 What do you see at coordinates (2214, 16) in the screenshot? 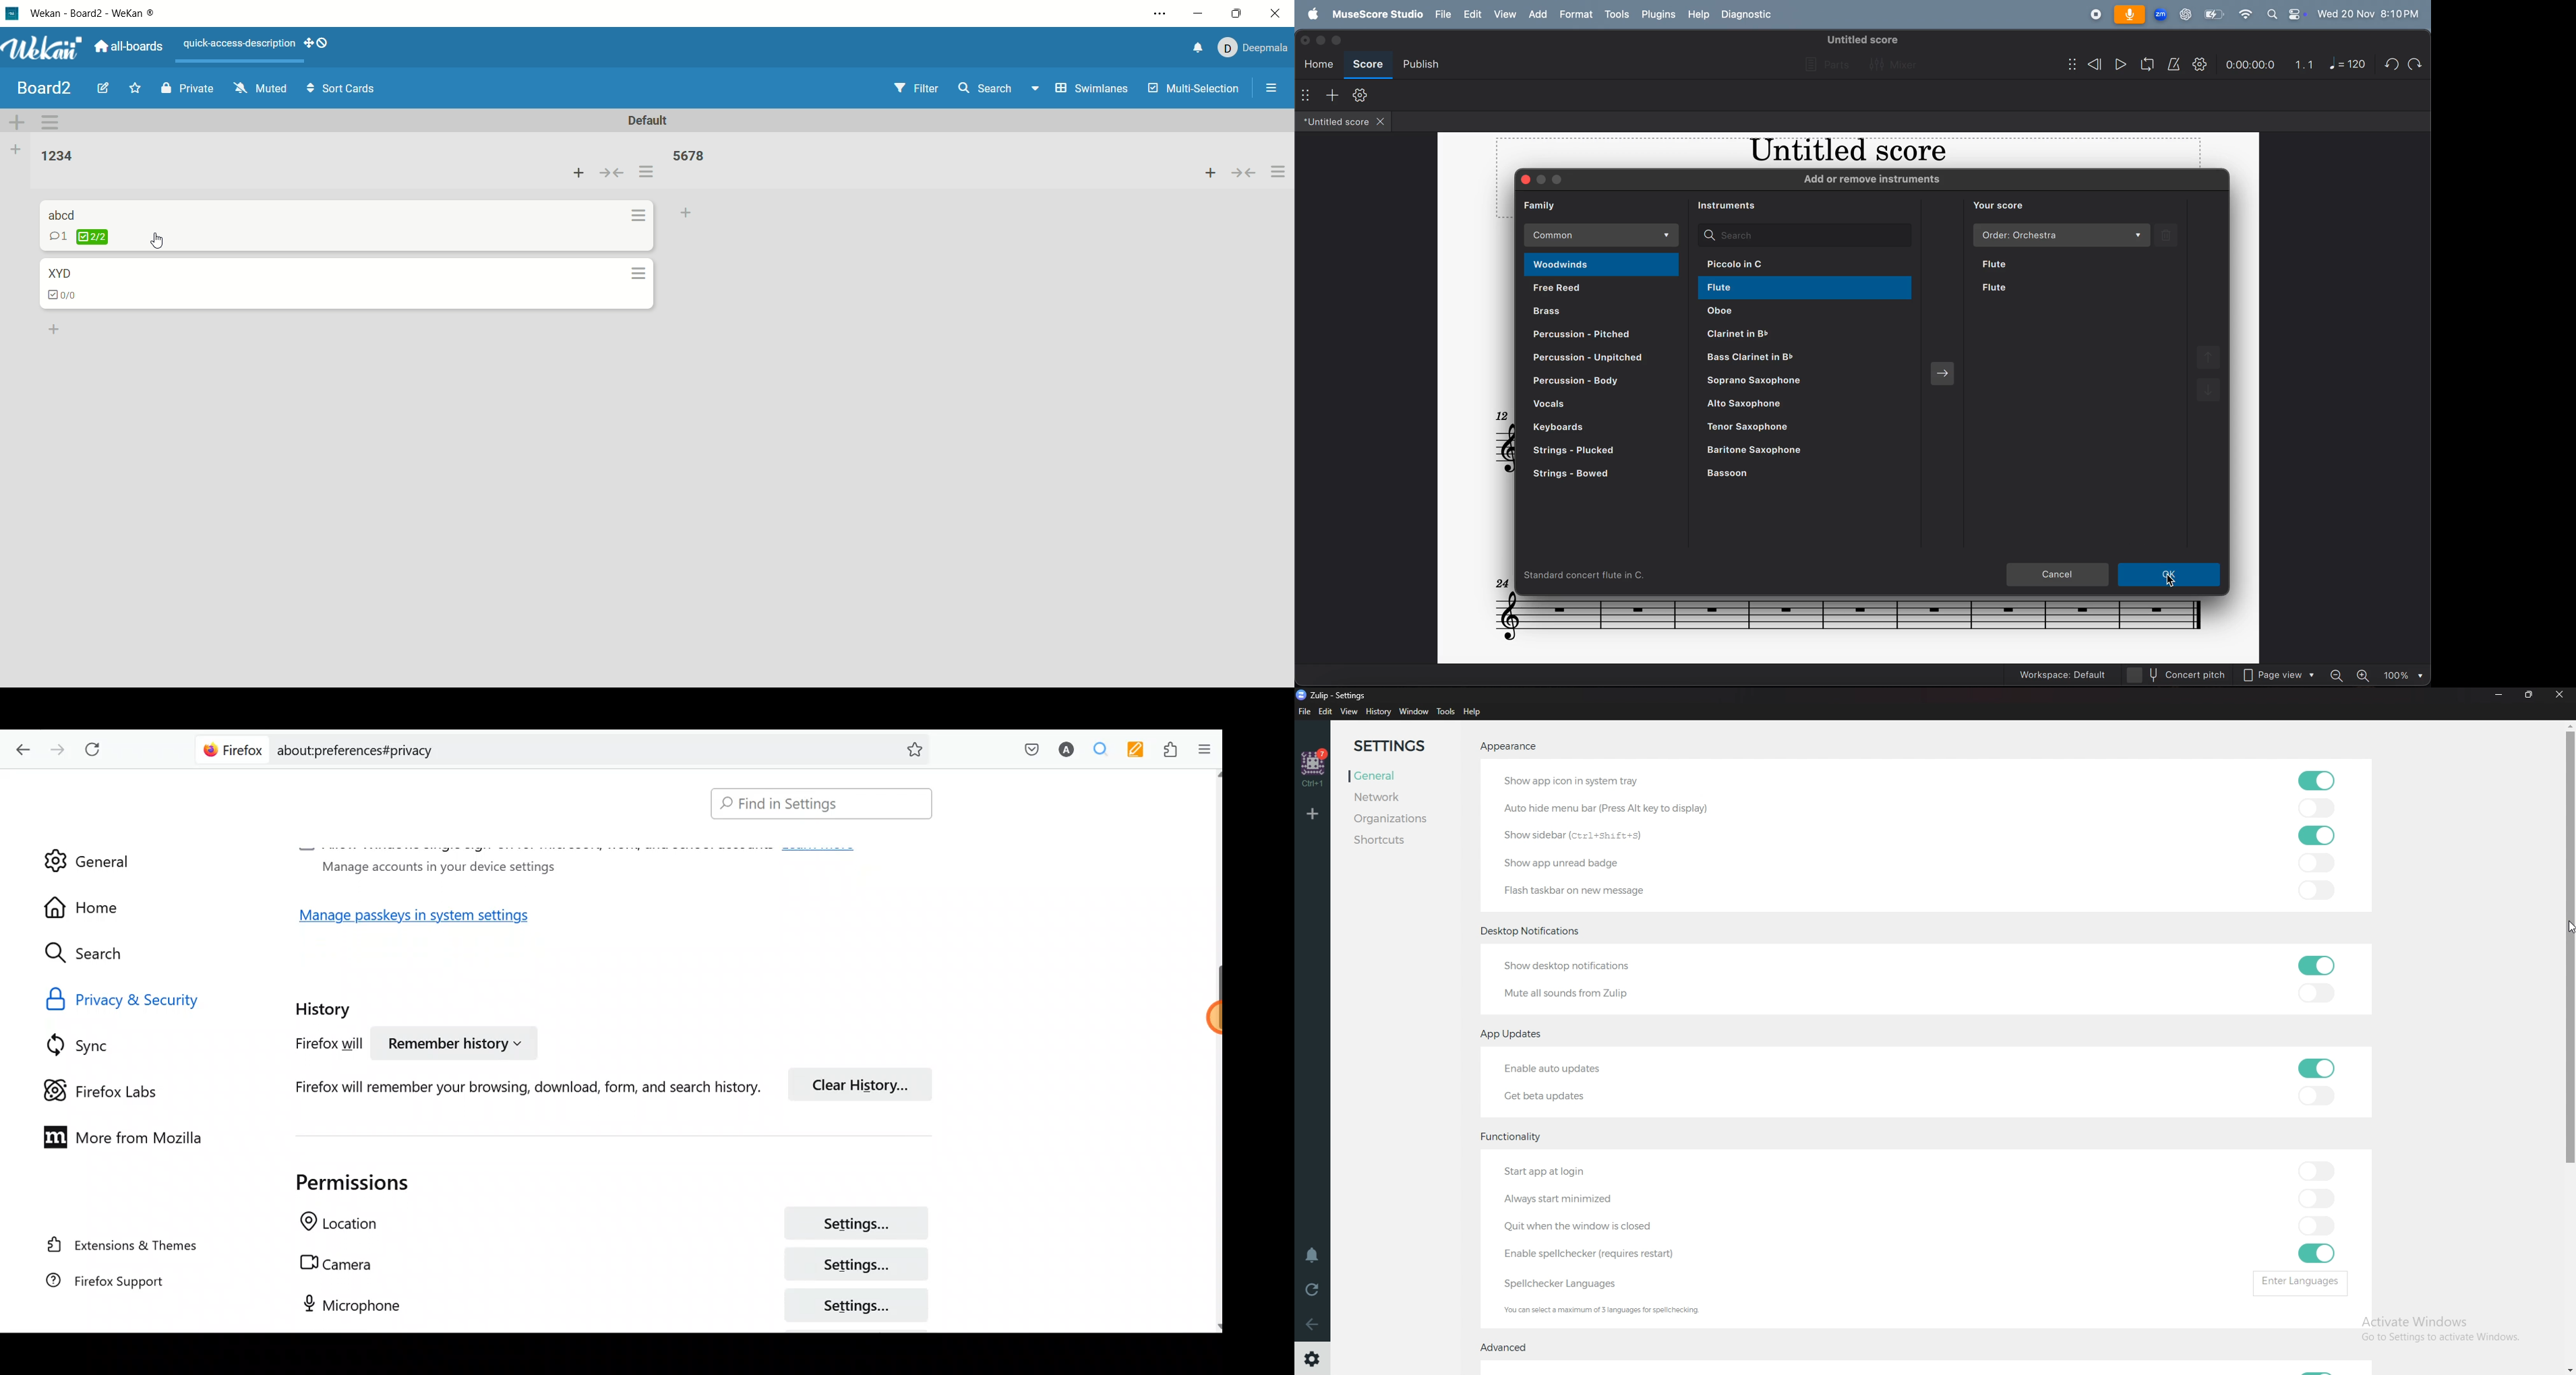
I see `battery` at bounding box center [2214, 16].